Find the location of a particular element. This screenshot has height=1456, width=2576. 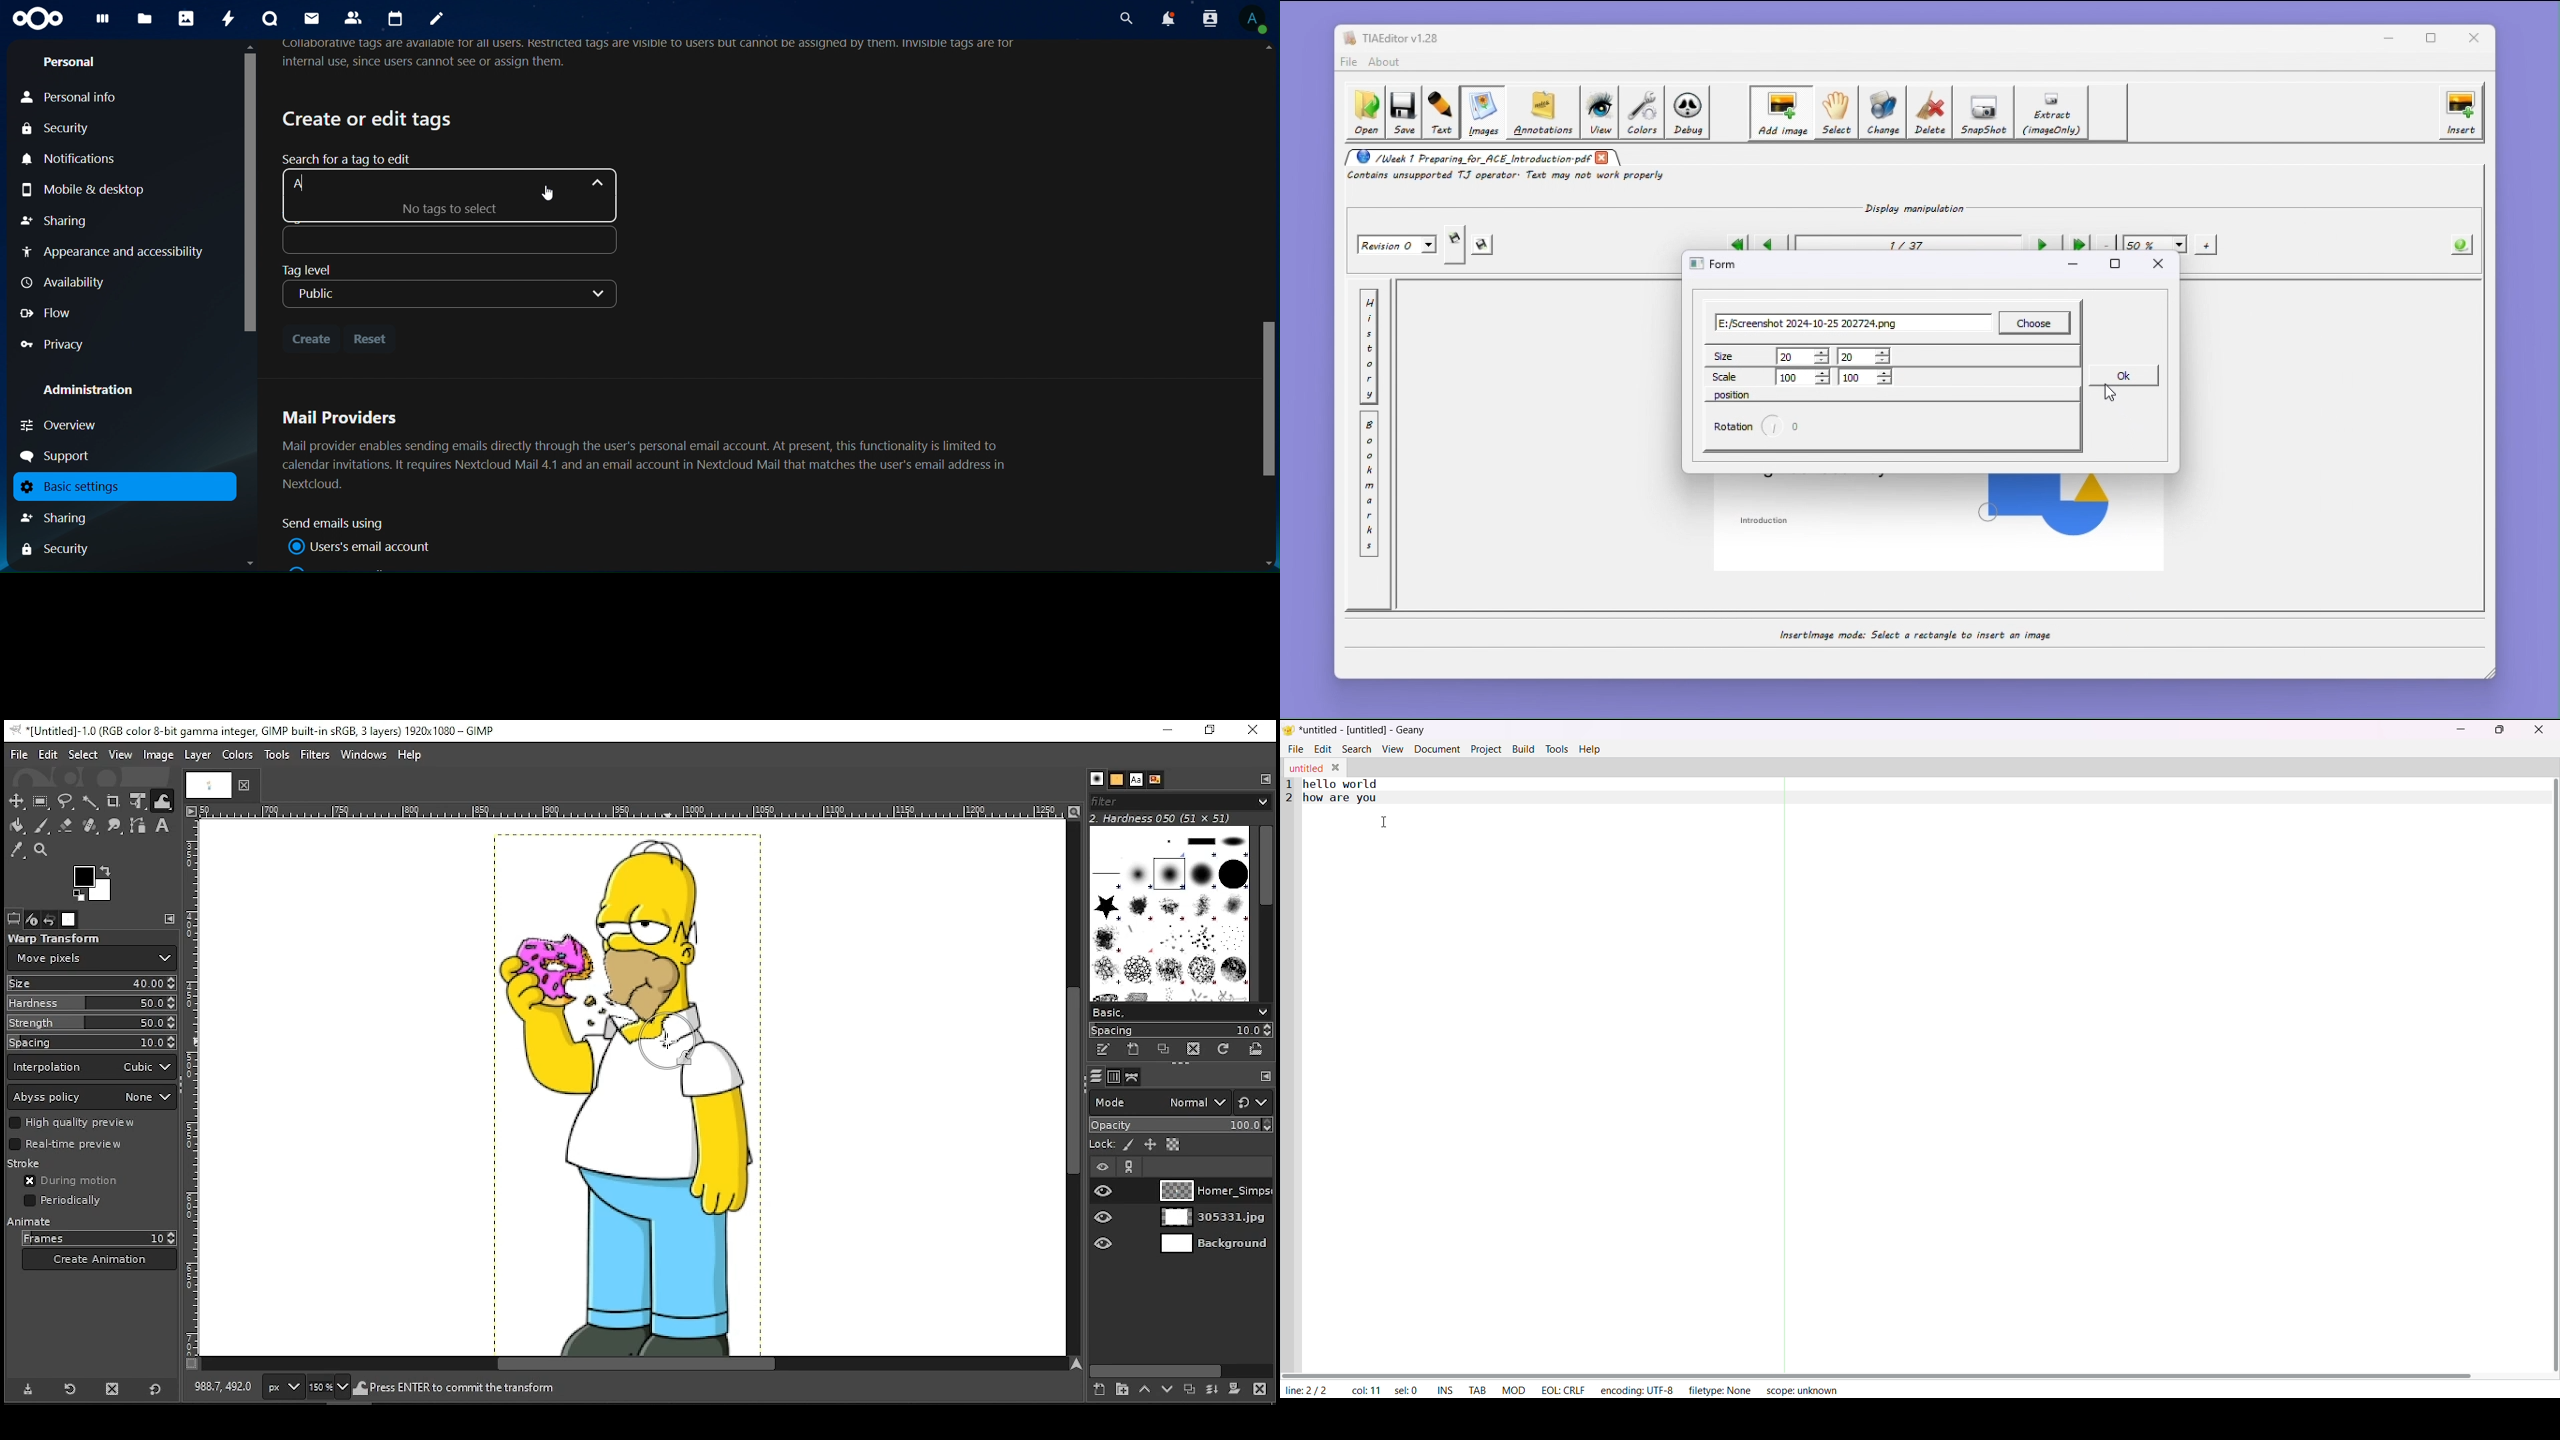

mail is located at coordinates (311, 18).